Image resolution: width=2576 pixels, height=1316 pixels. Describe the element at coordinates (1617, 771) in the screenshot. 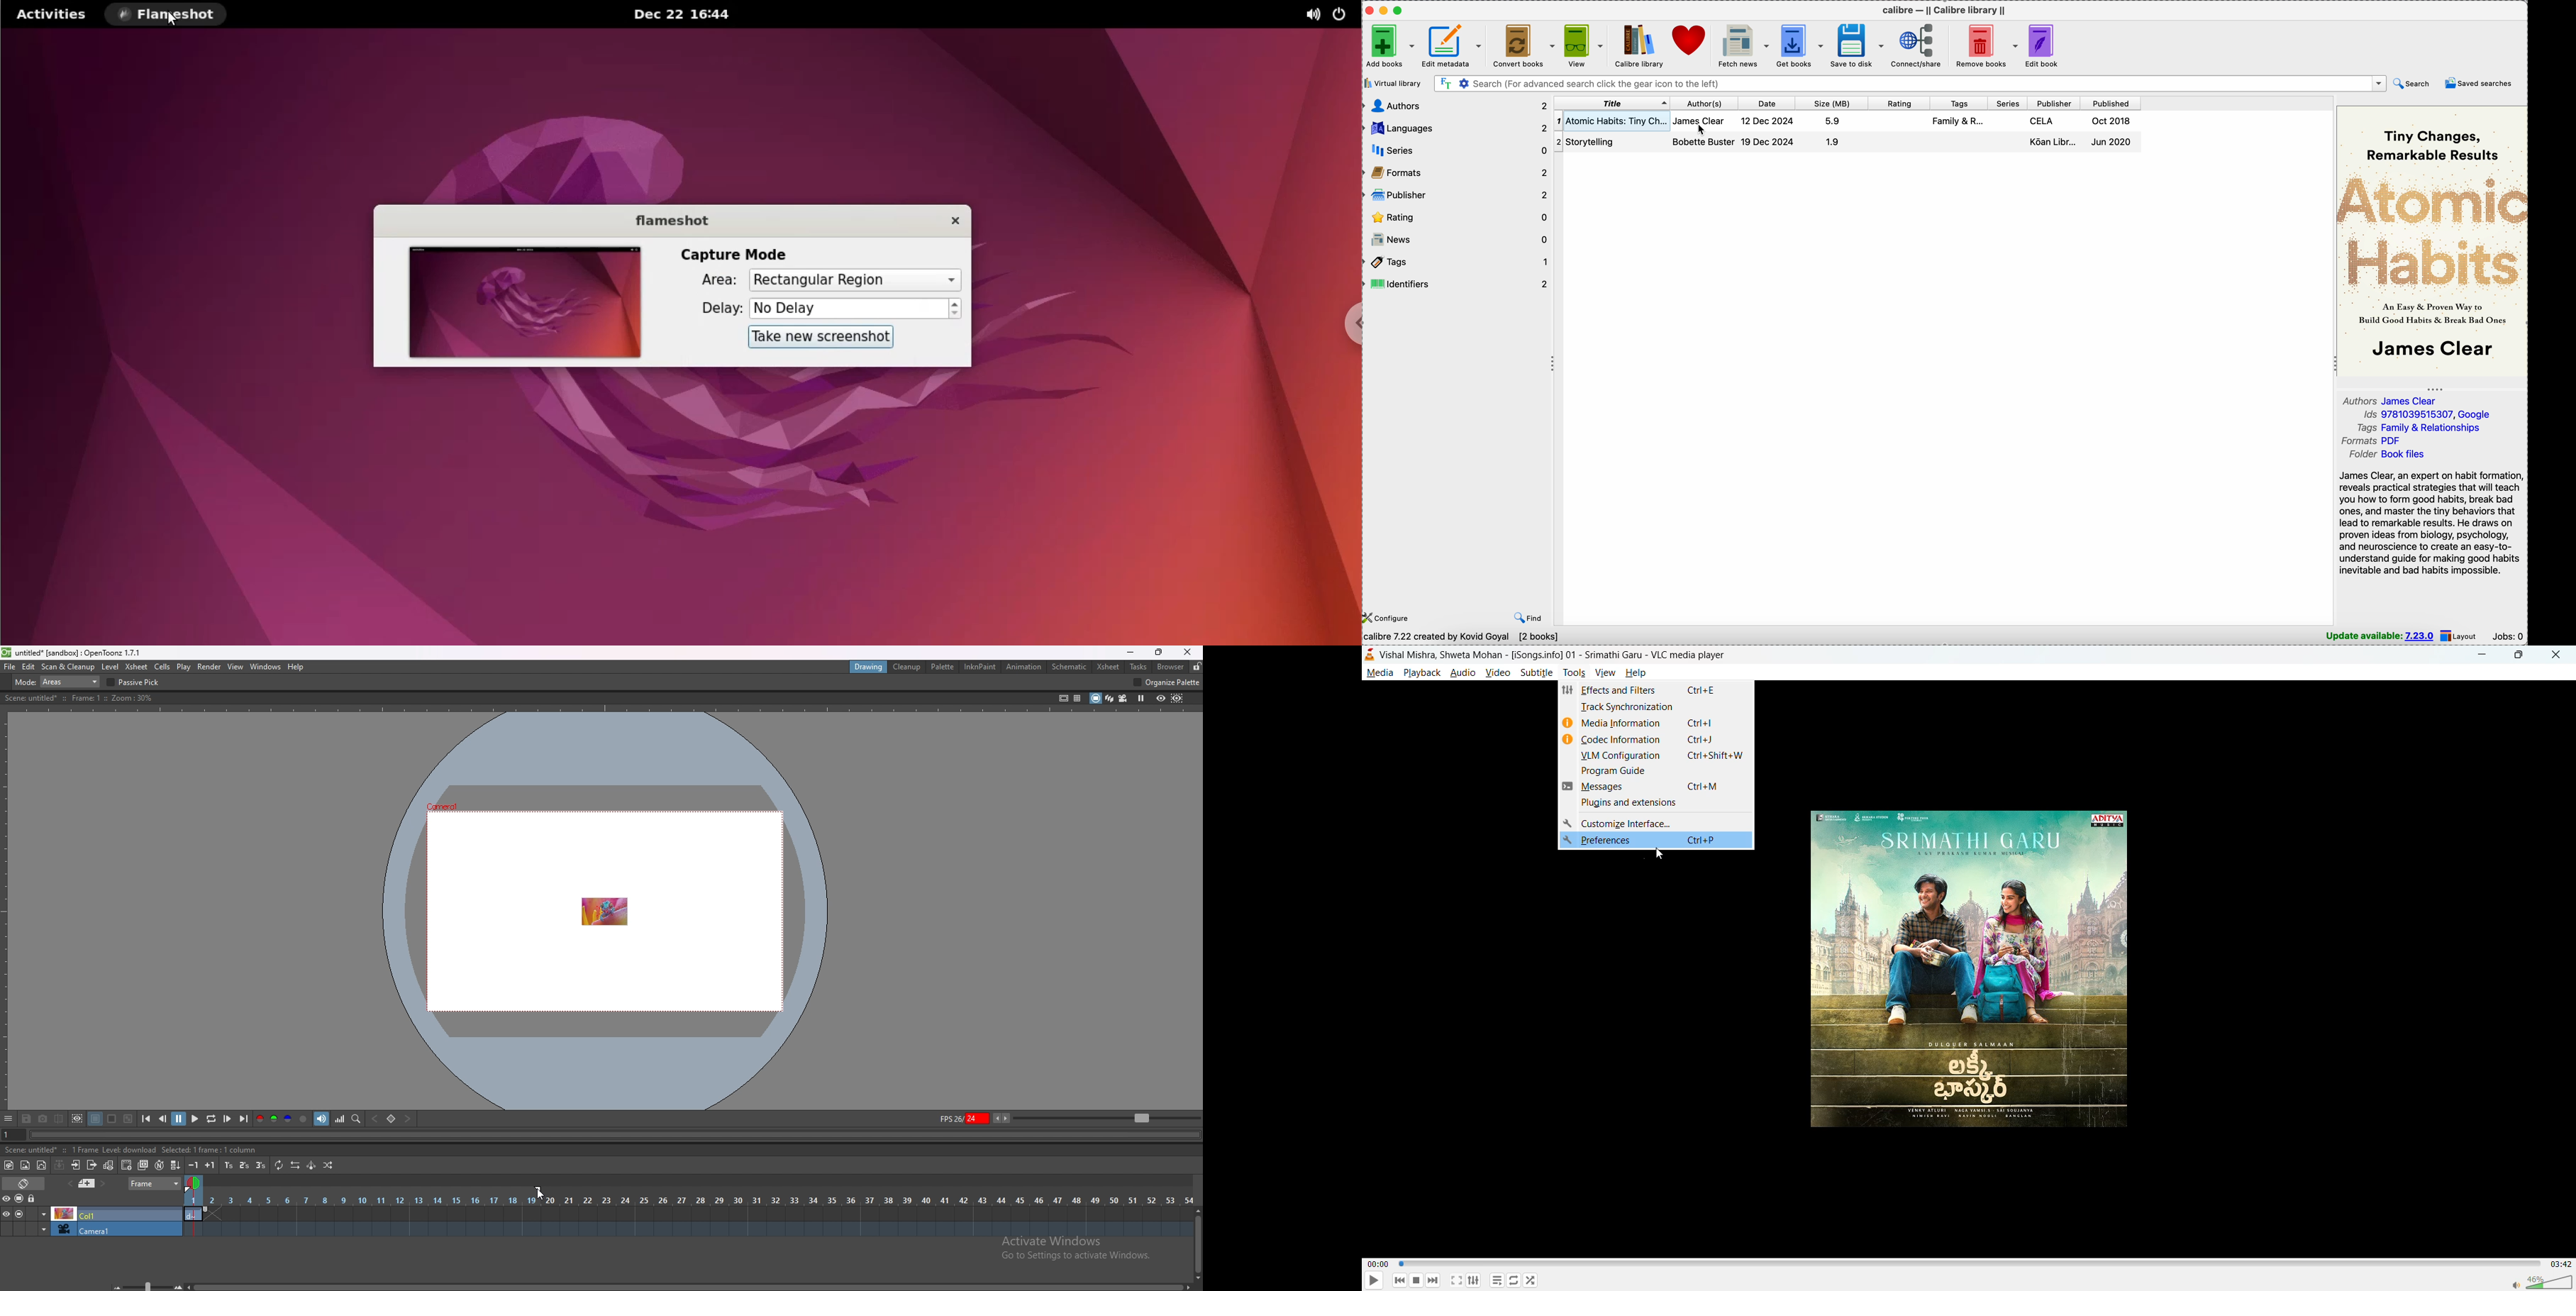

I see `program guide` at that location.